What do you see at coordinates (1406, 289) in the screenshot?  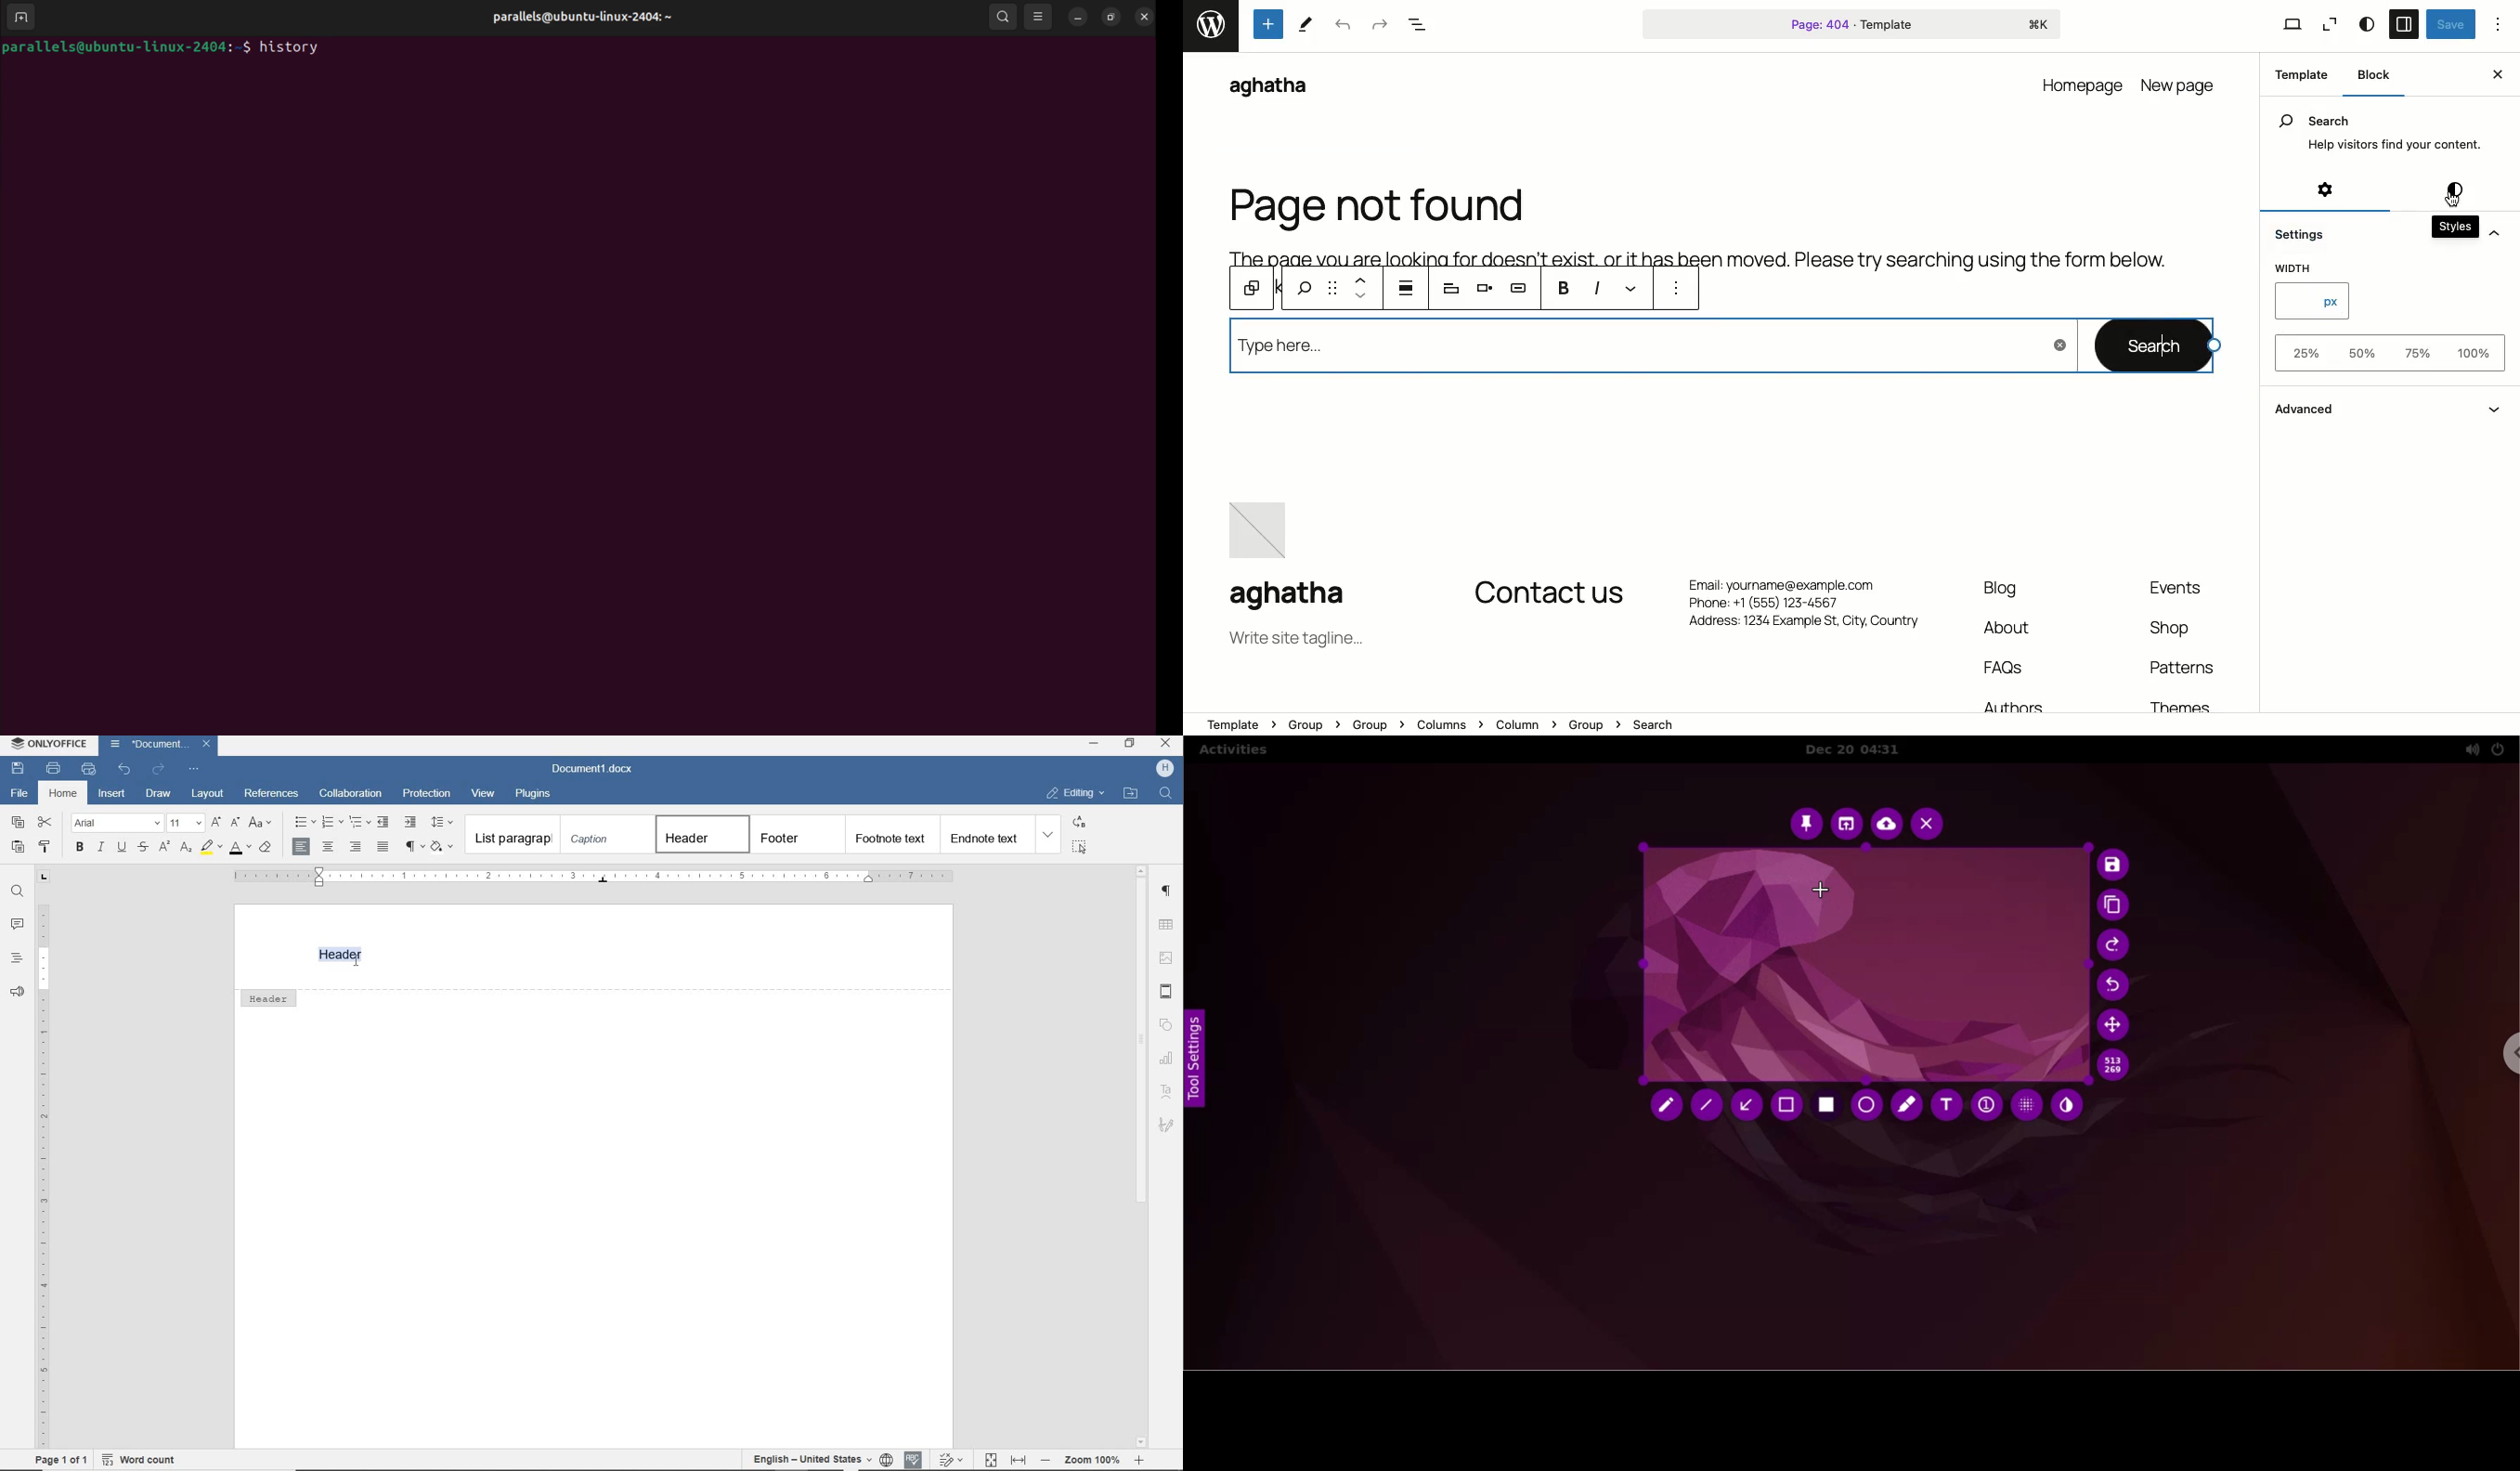 I see `justification` at bounding box center [1406, 289].